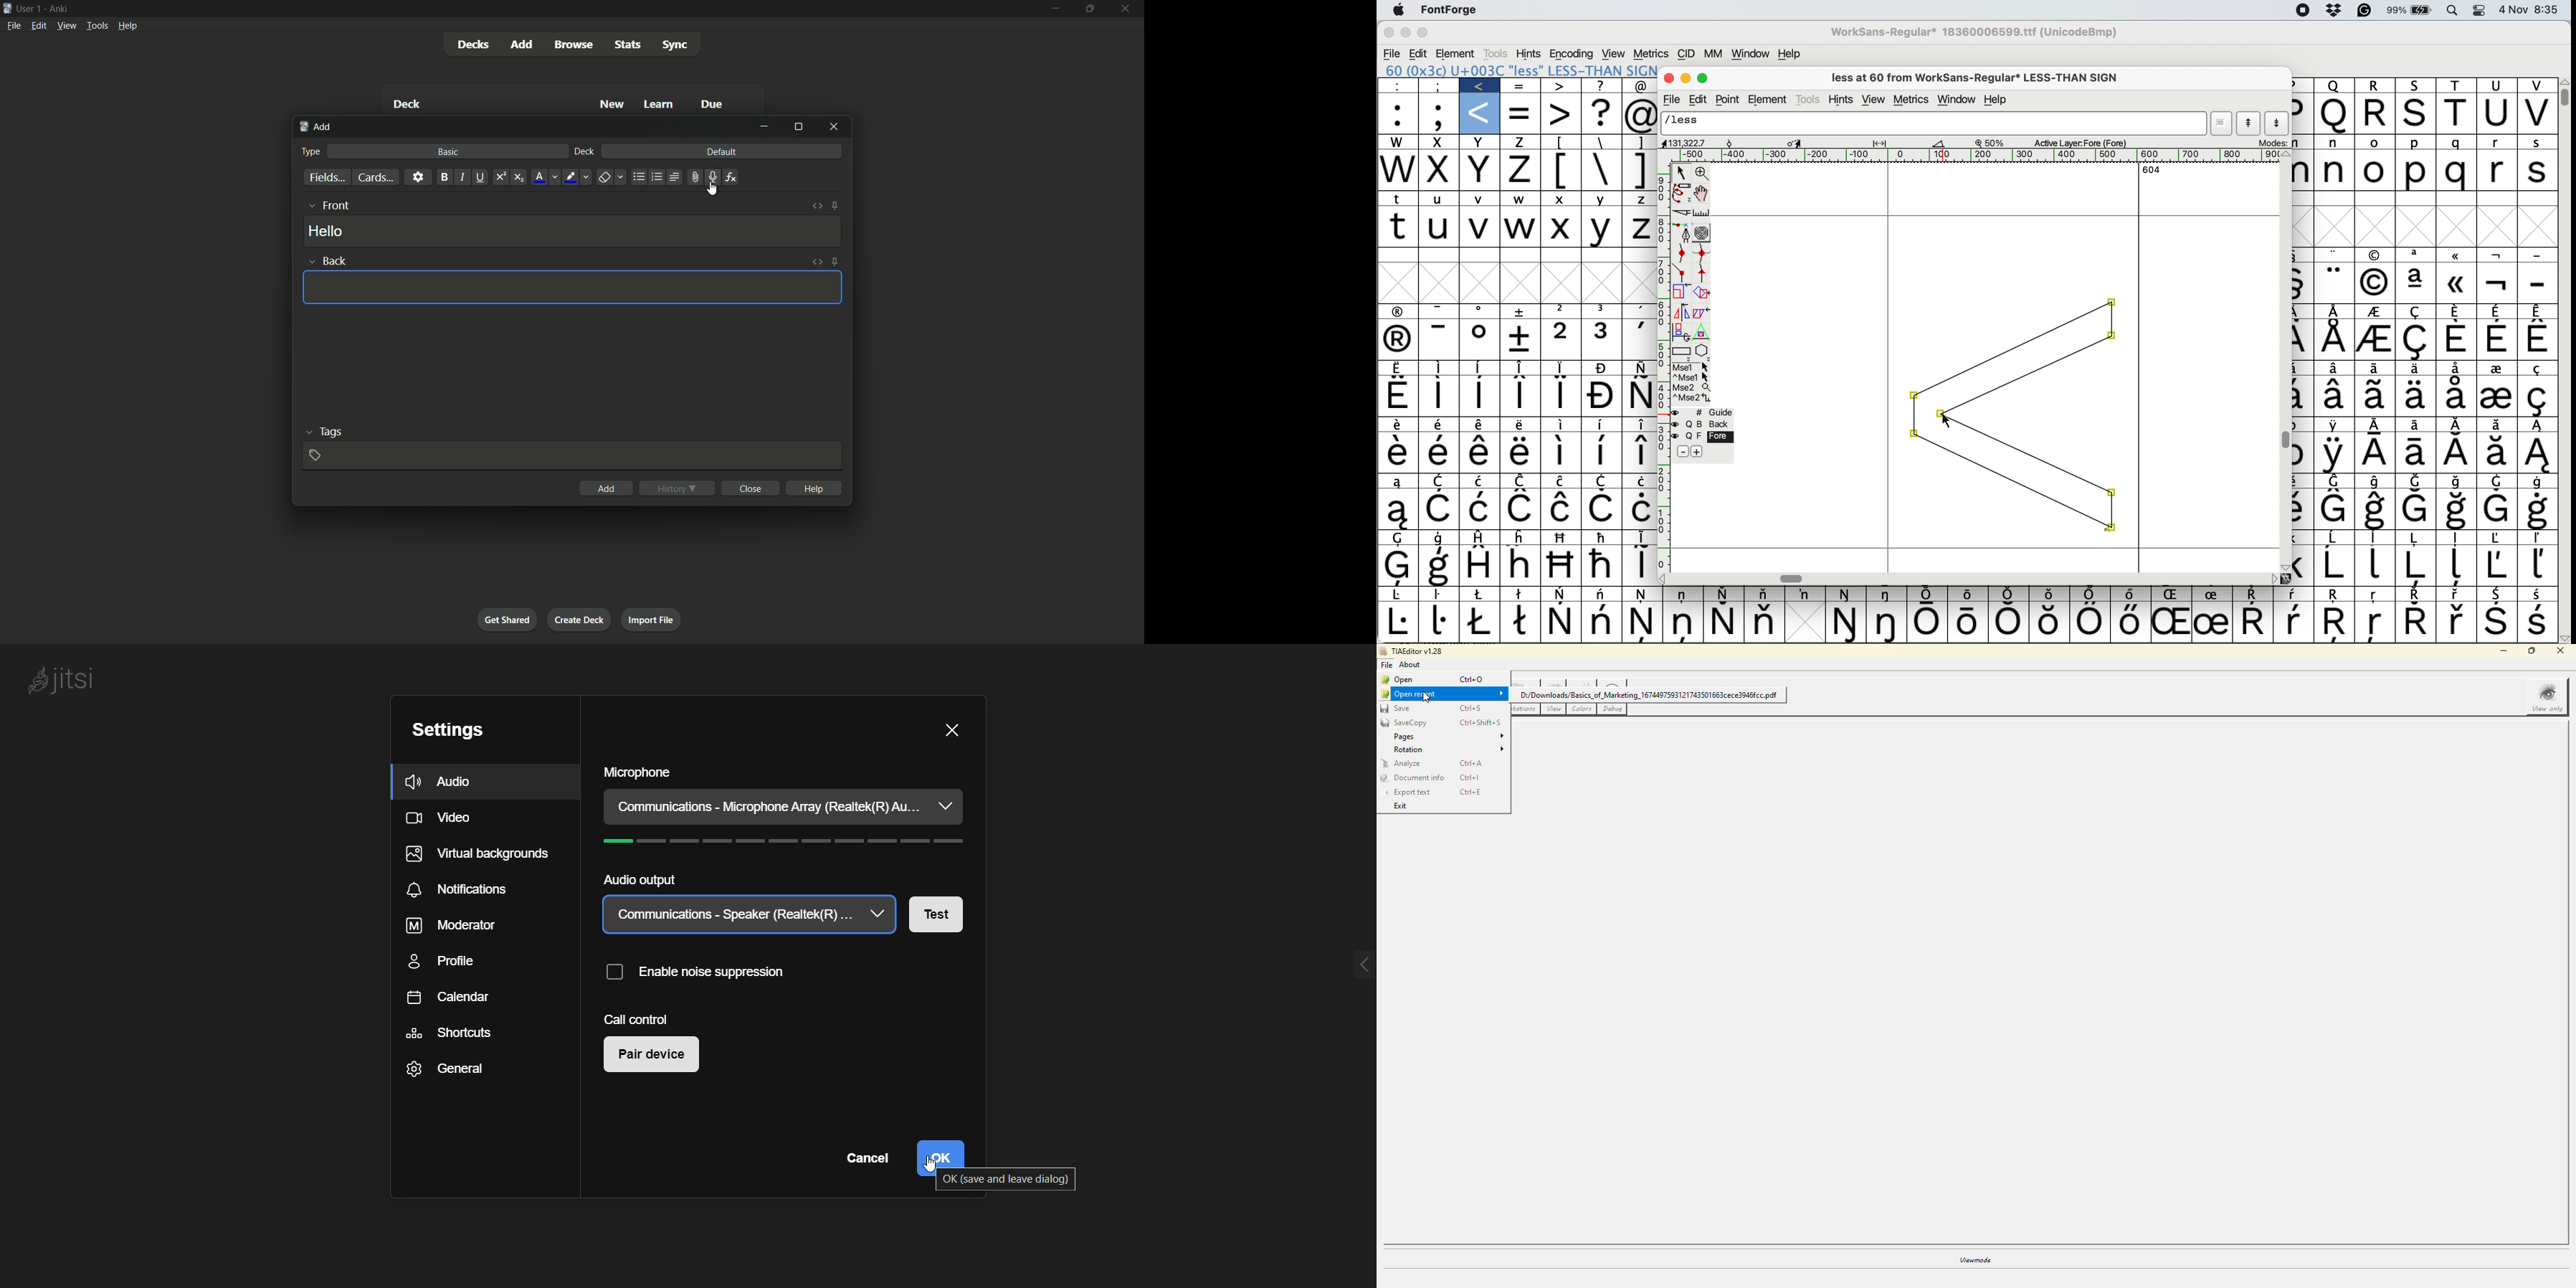 Image resolution: width=2576 pixels, height=1288 pixels. What do you see at coordinates (1702, 231) in the screenshot?
I see `change whether spiro is active or not` at bounding box center [1702, 231].